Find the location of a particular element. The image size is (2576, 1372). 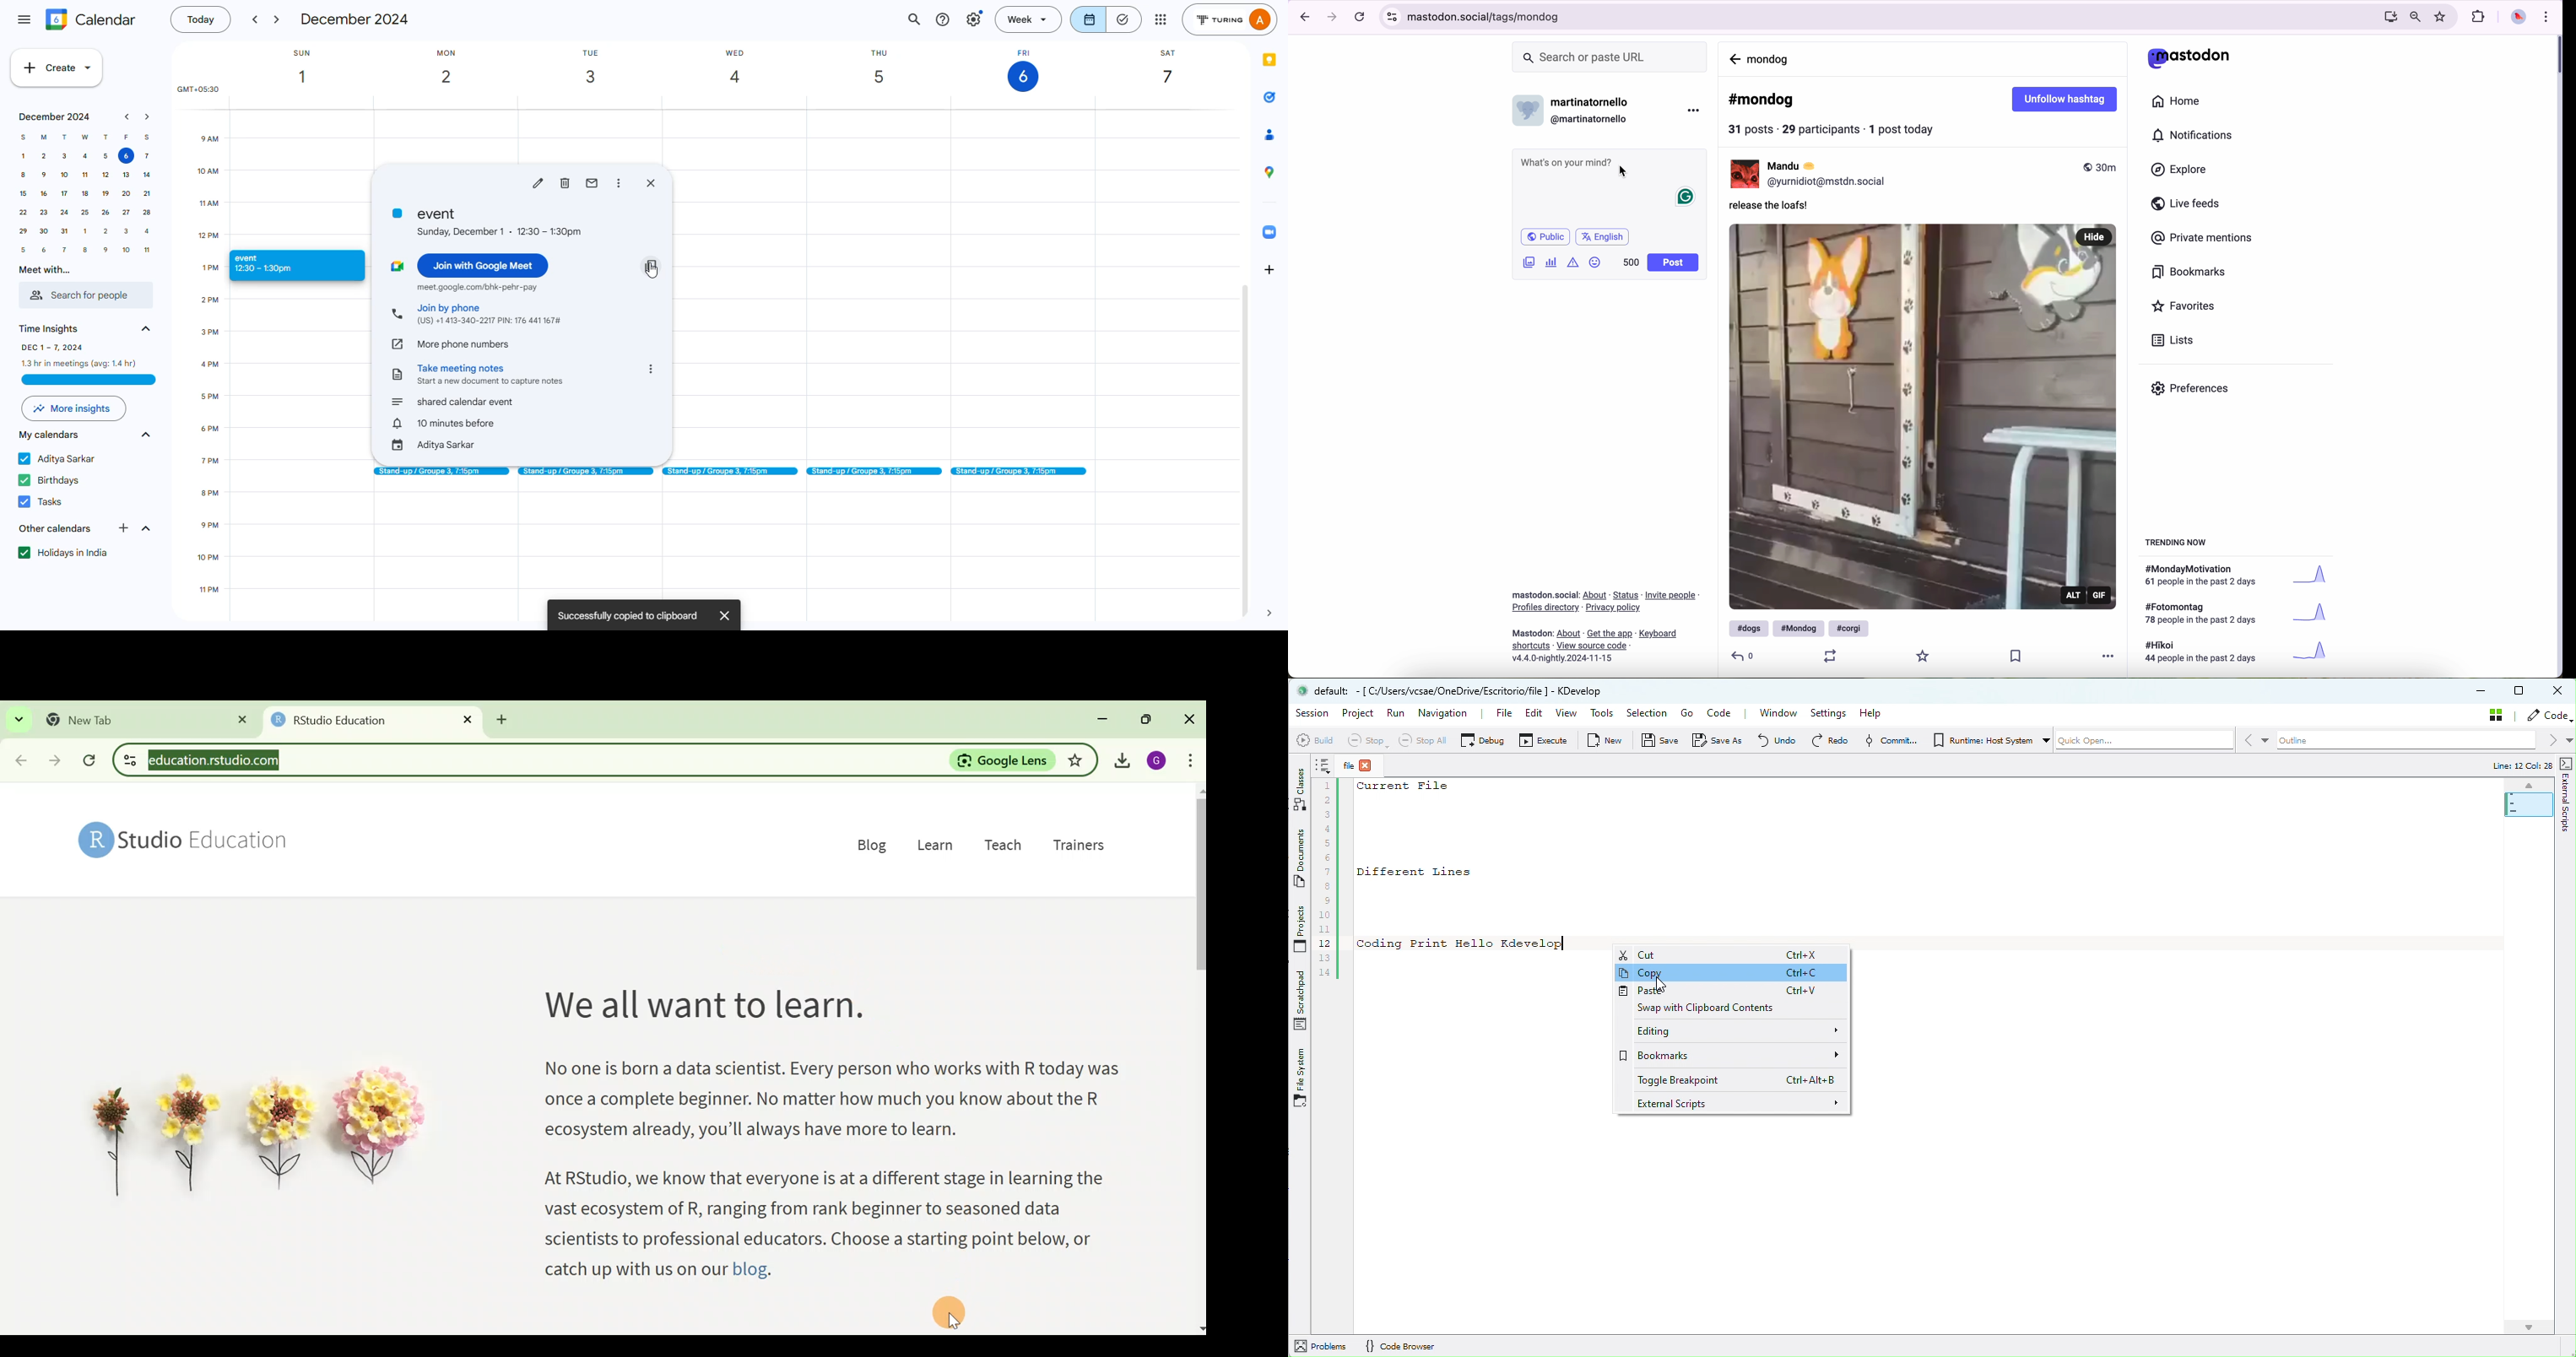

note is located at coordinates (398, 374).